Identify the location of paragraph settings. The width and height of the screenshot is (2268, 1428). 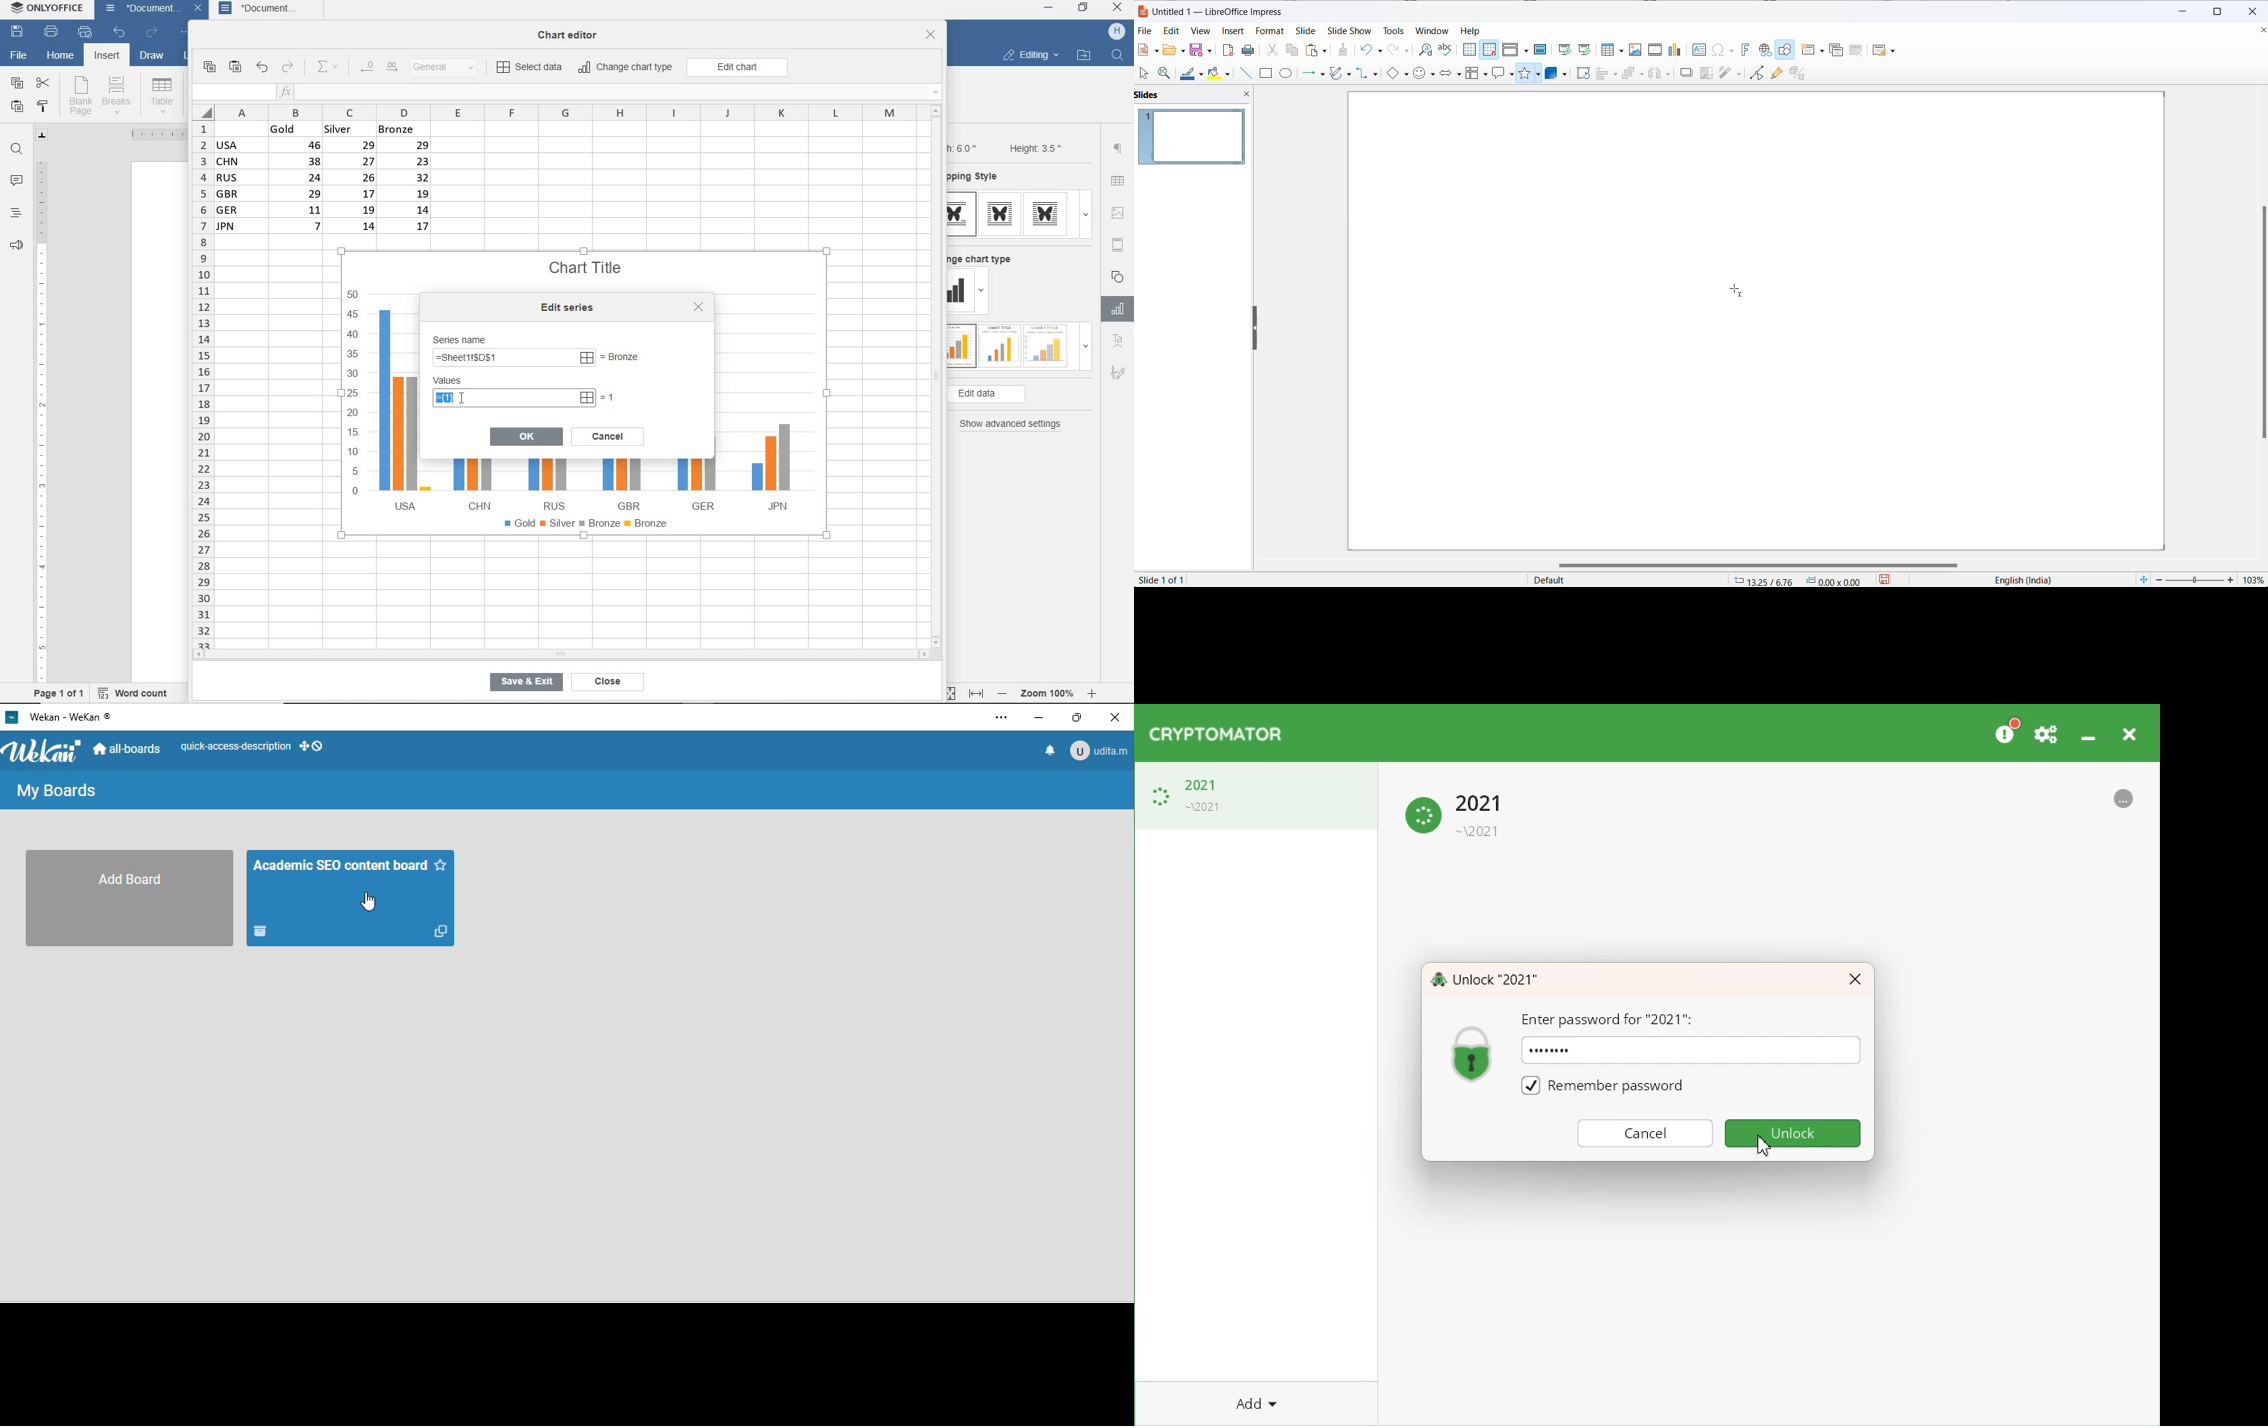
(1118, 148).